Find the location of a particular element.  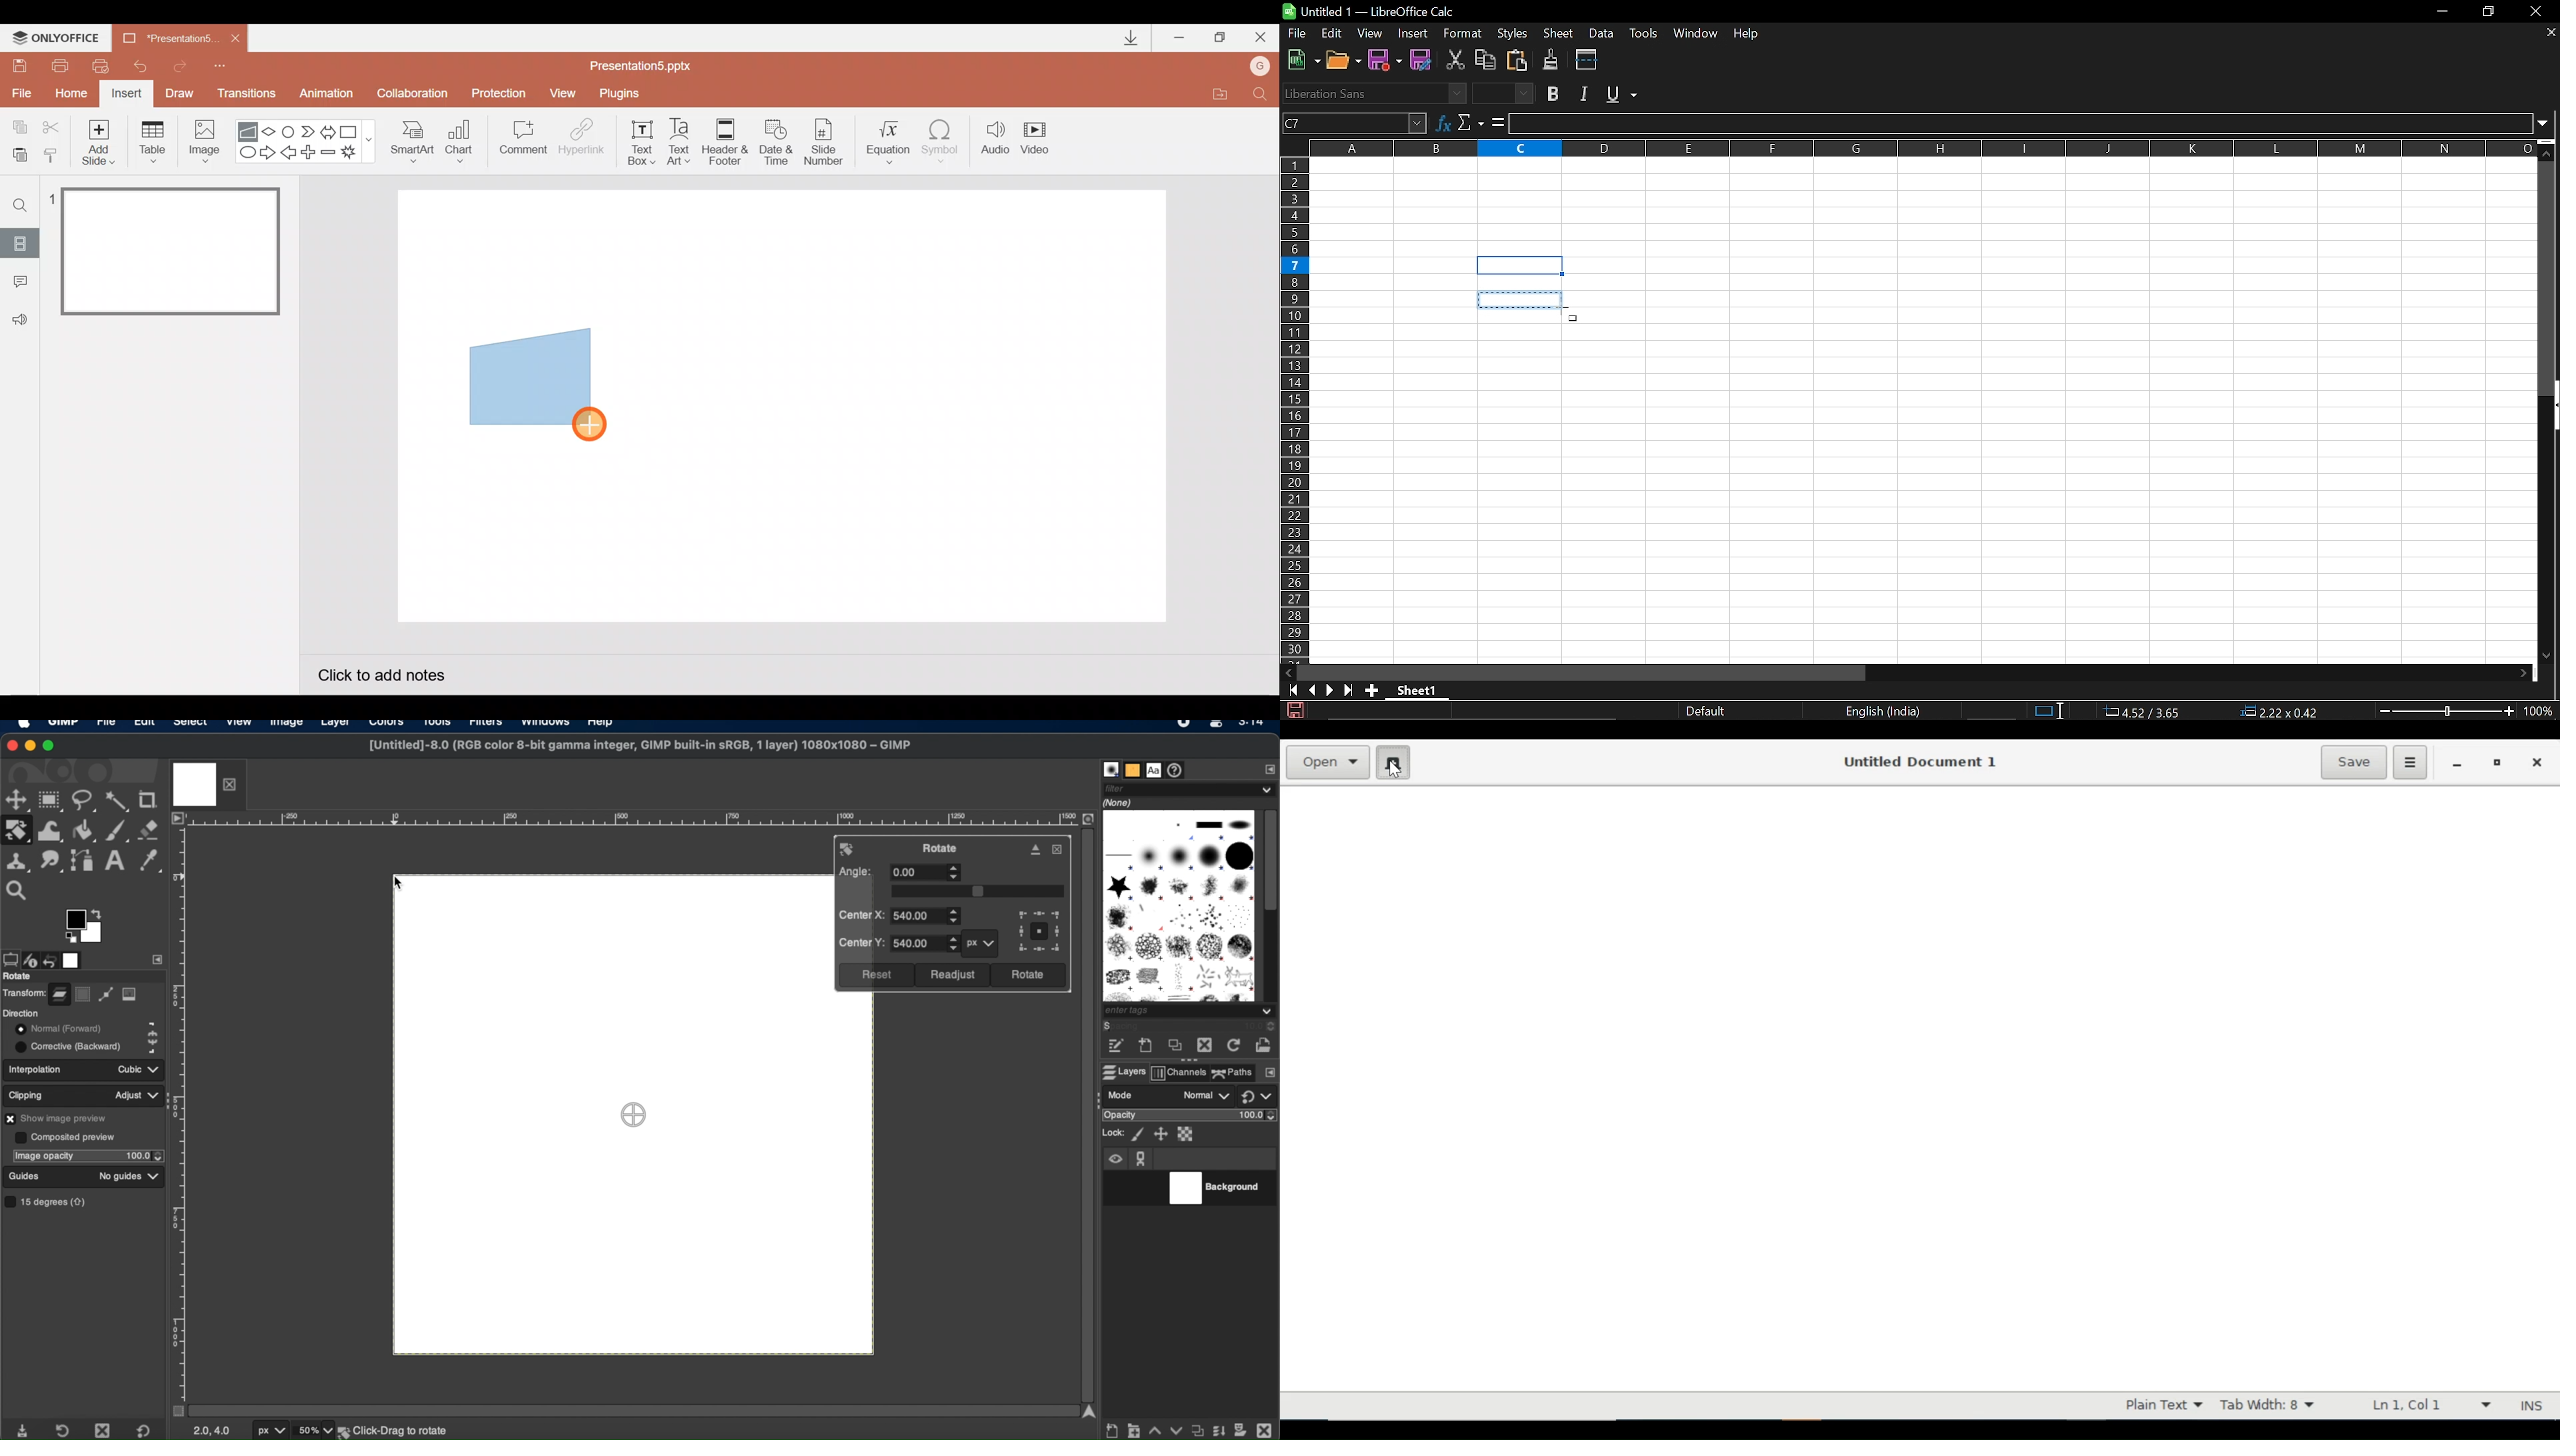

rotate tool is located at coordinates (17, 830).